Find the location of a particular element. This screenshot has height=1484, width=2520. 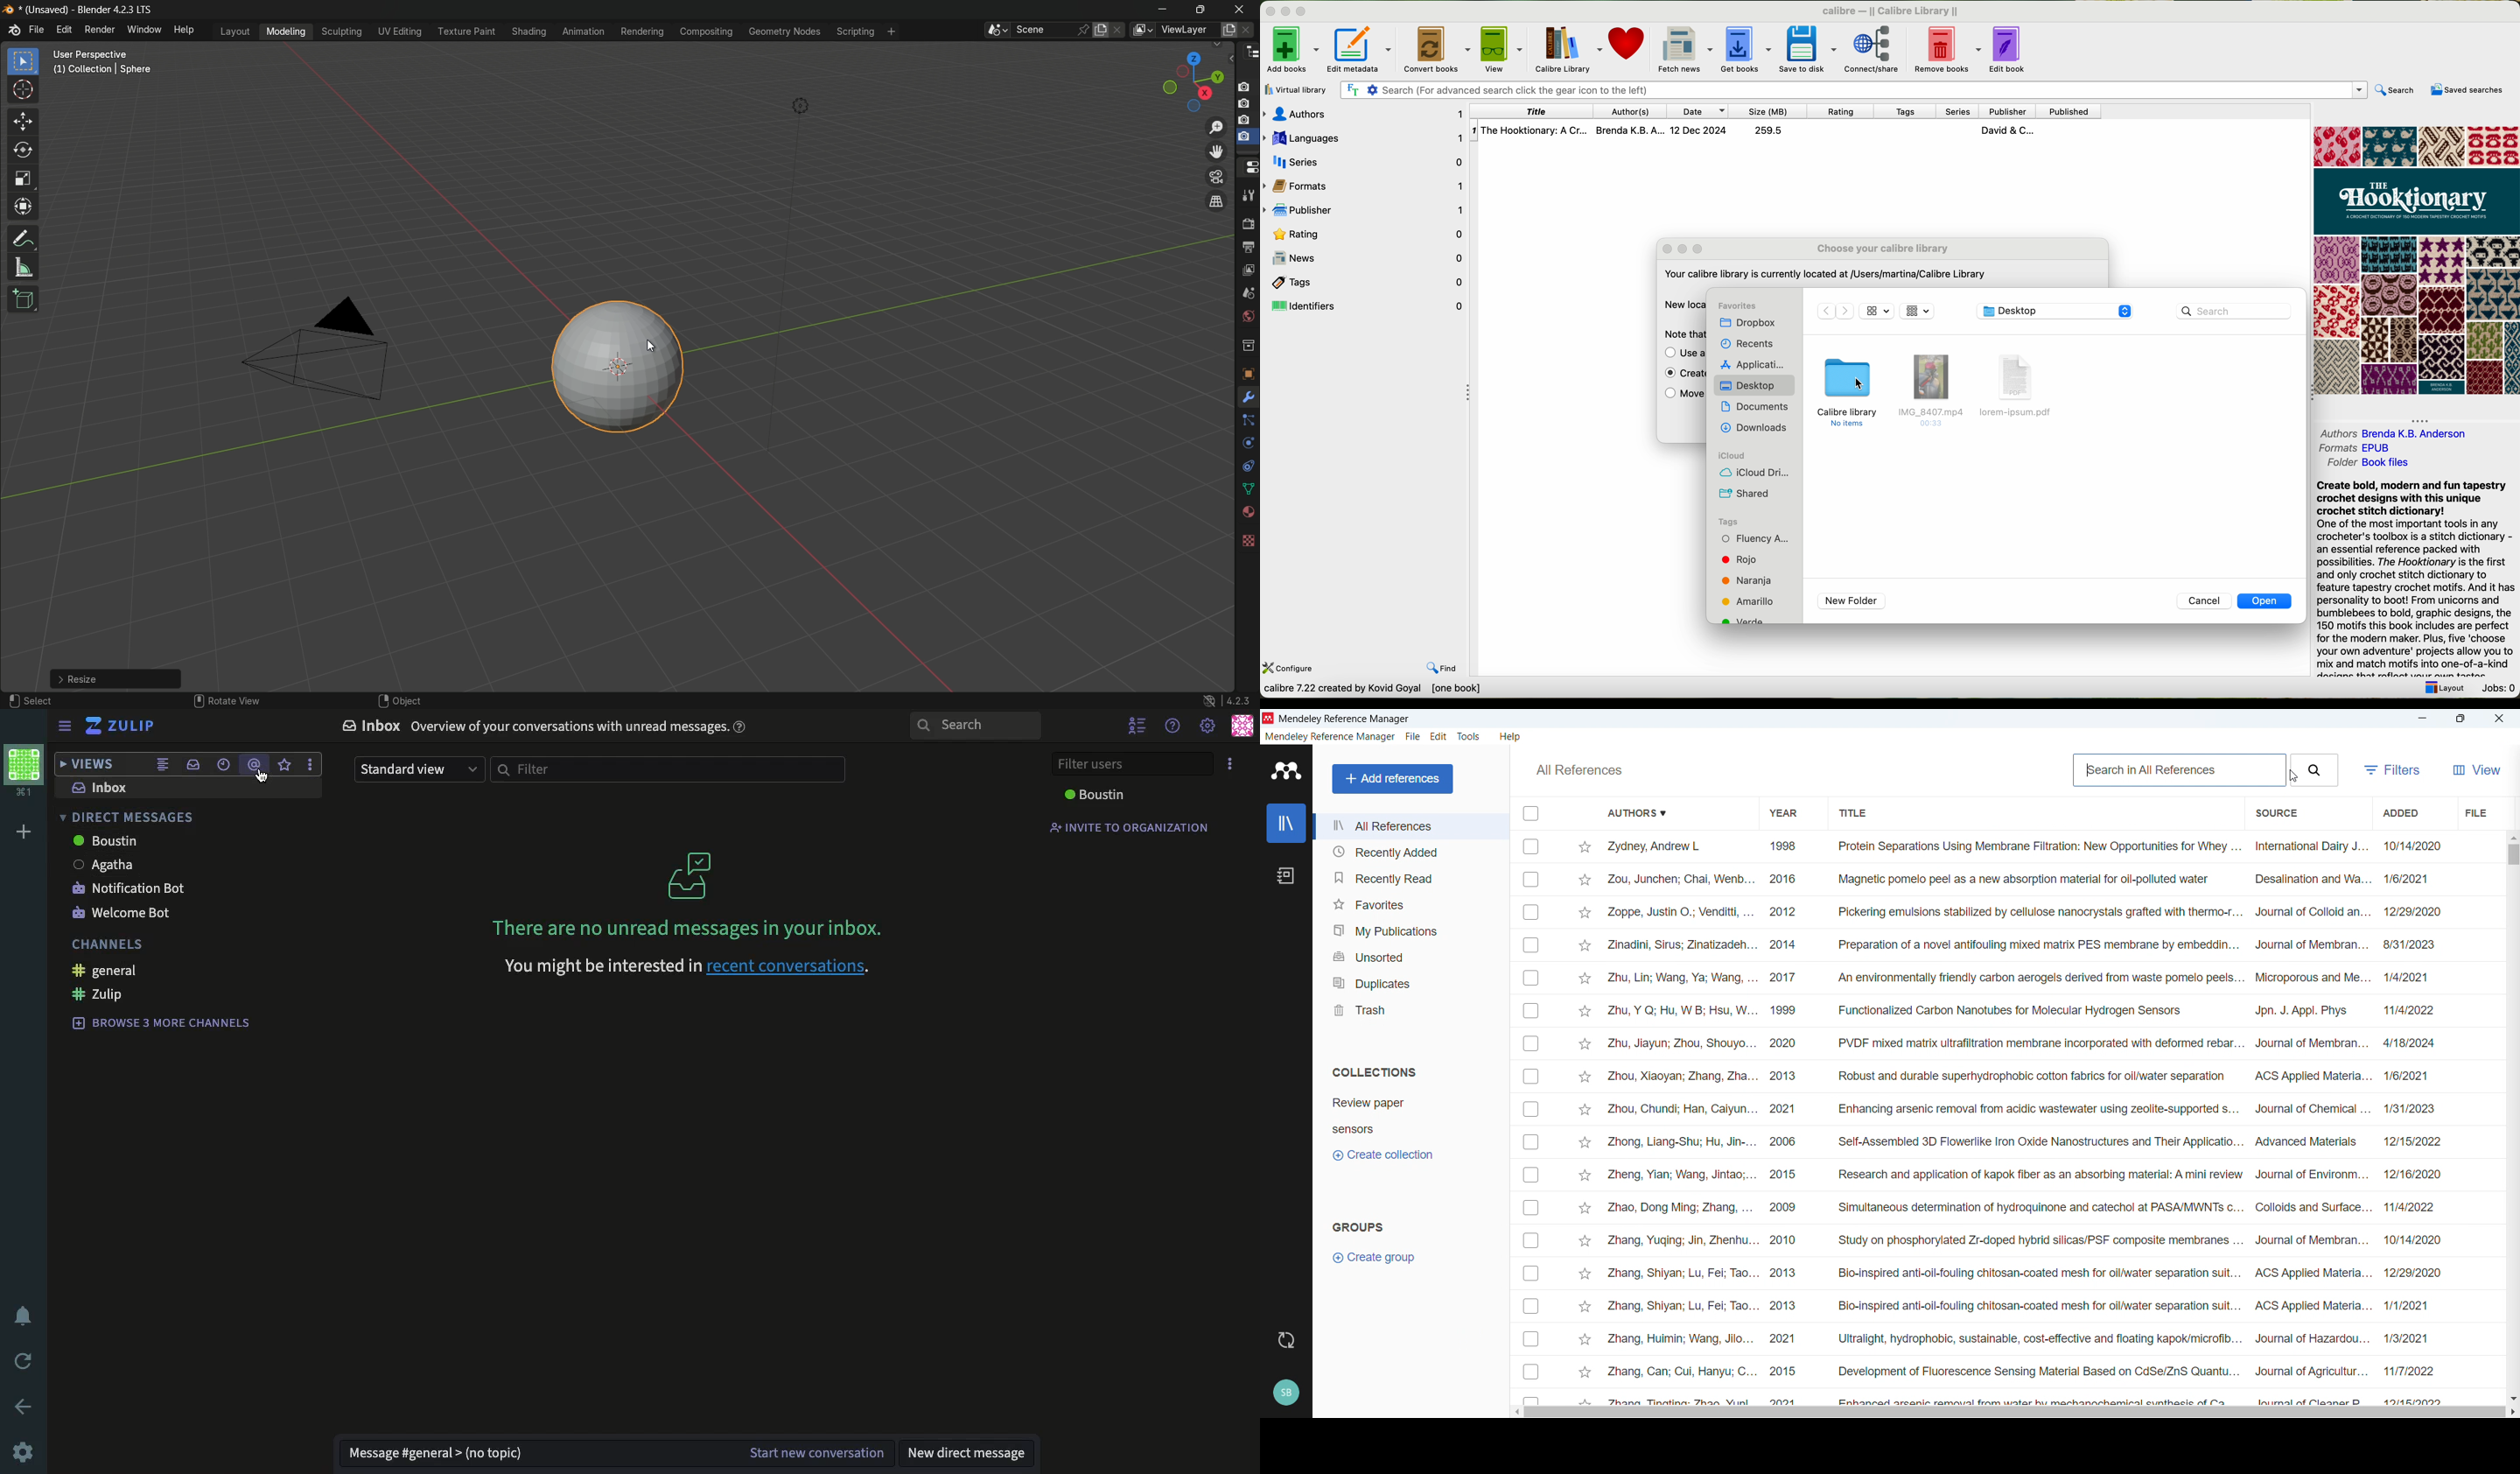

4.2.3 is located at coordinates (1224, 694).